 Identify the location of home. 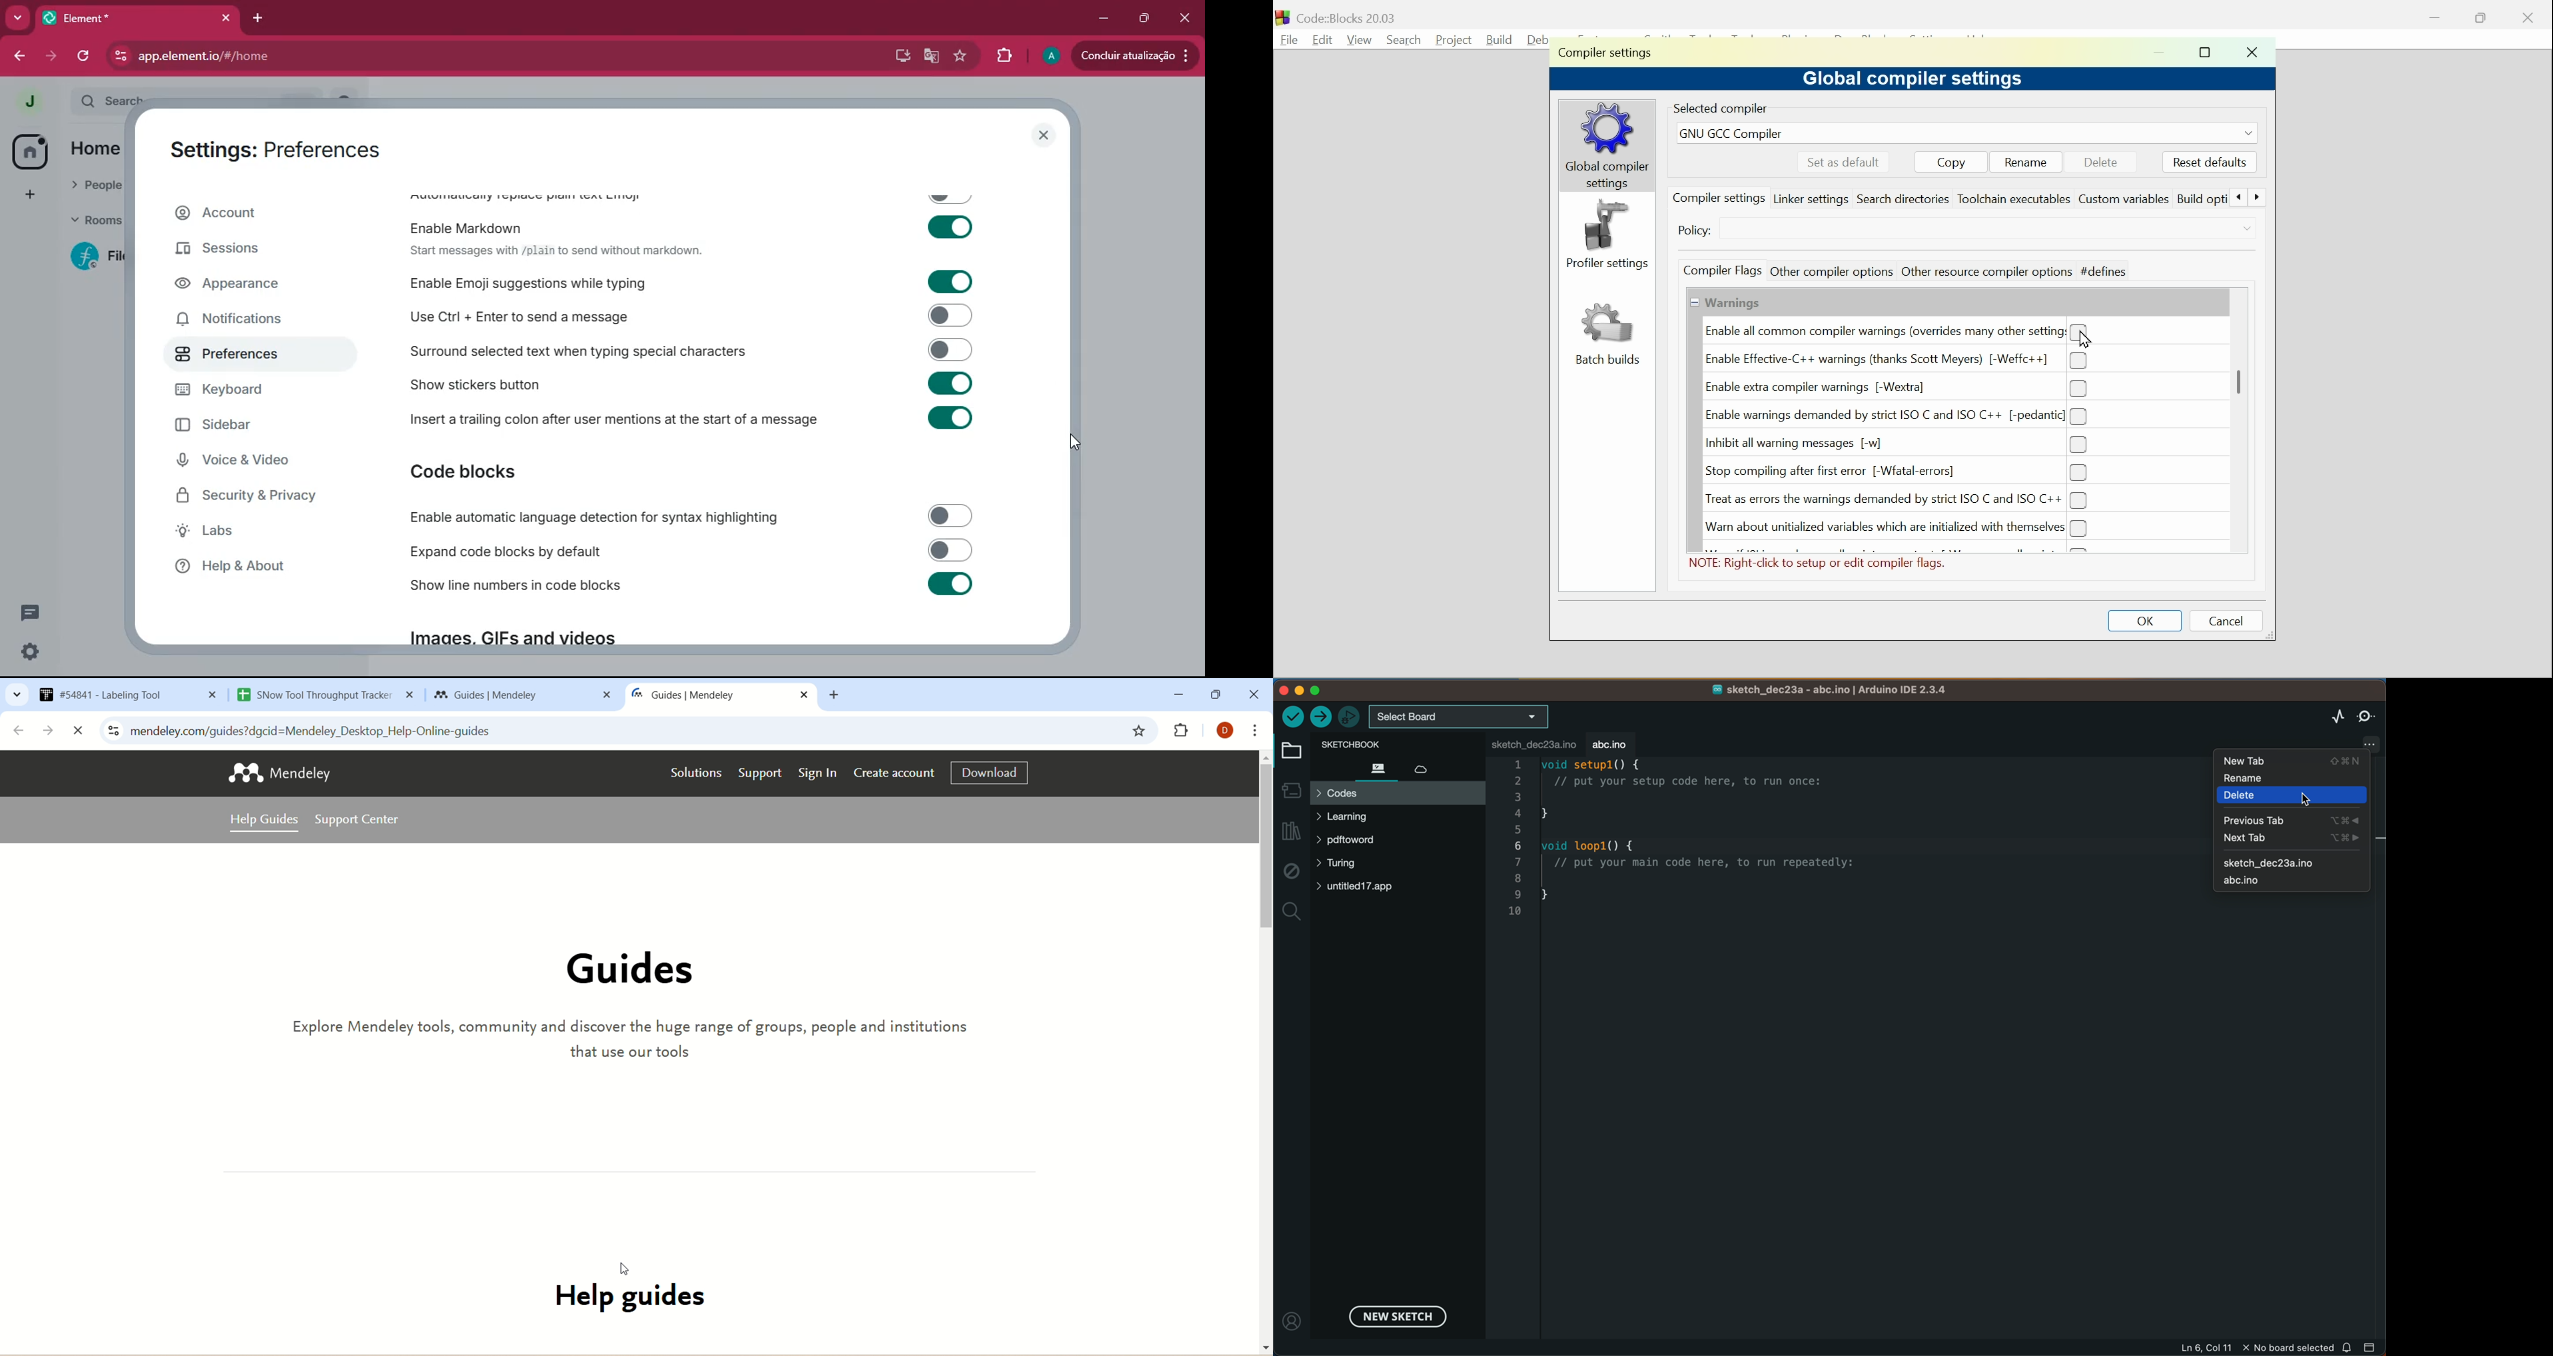
(95, 150).